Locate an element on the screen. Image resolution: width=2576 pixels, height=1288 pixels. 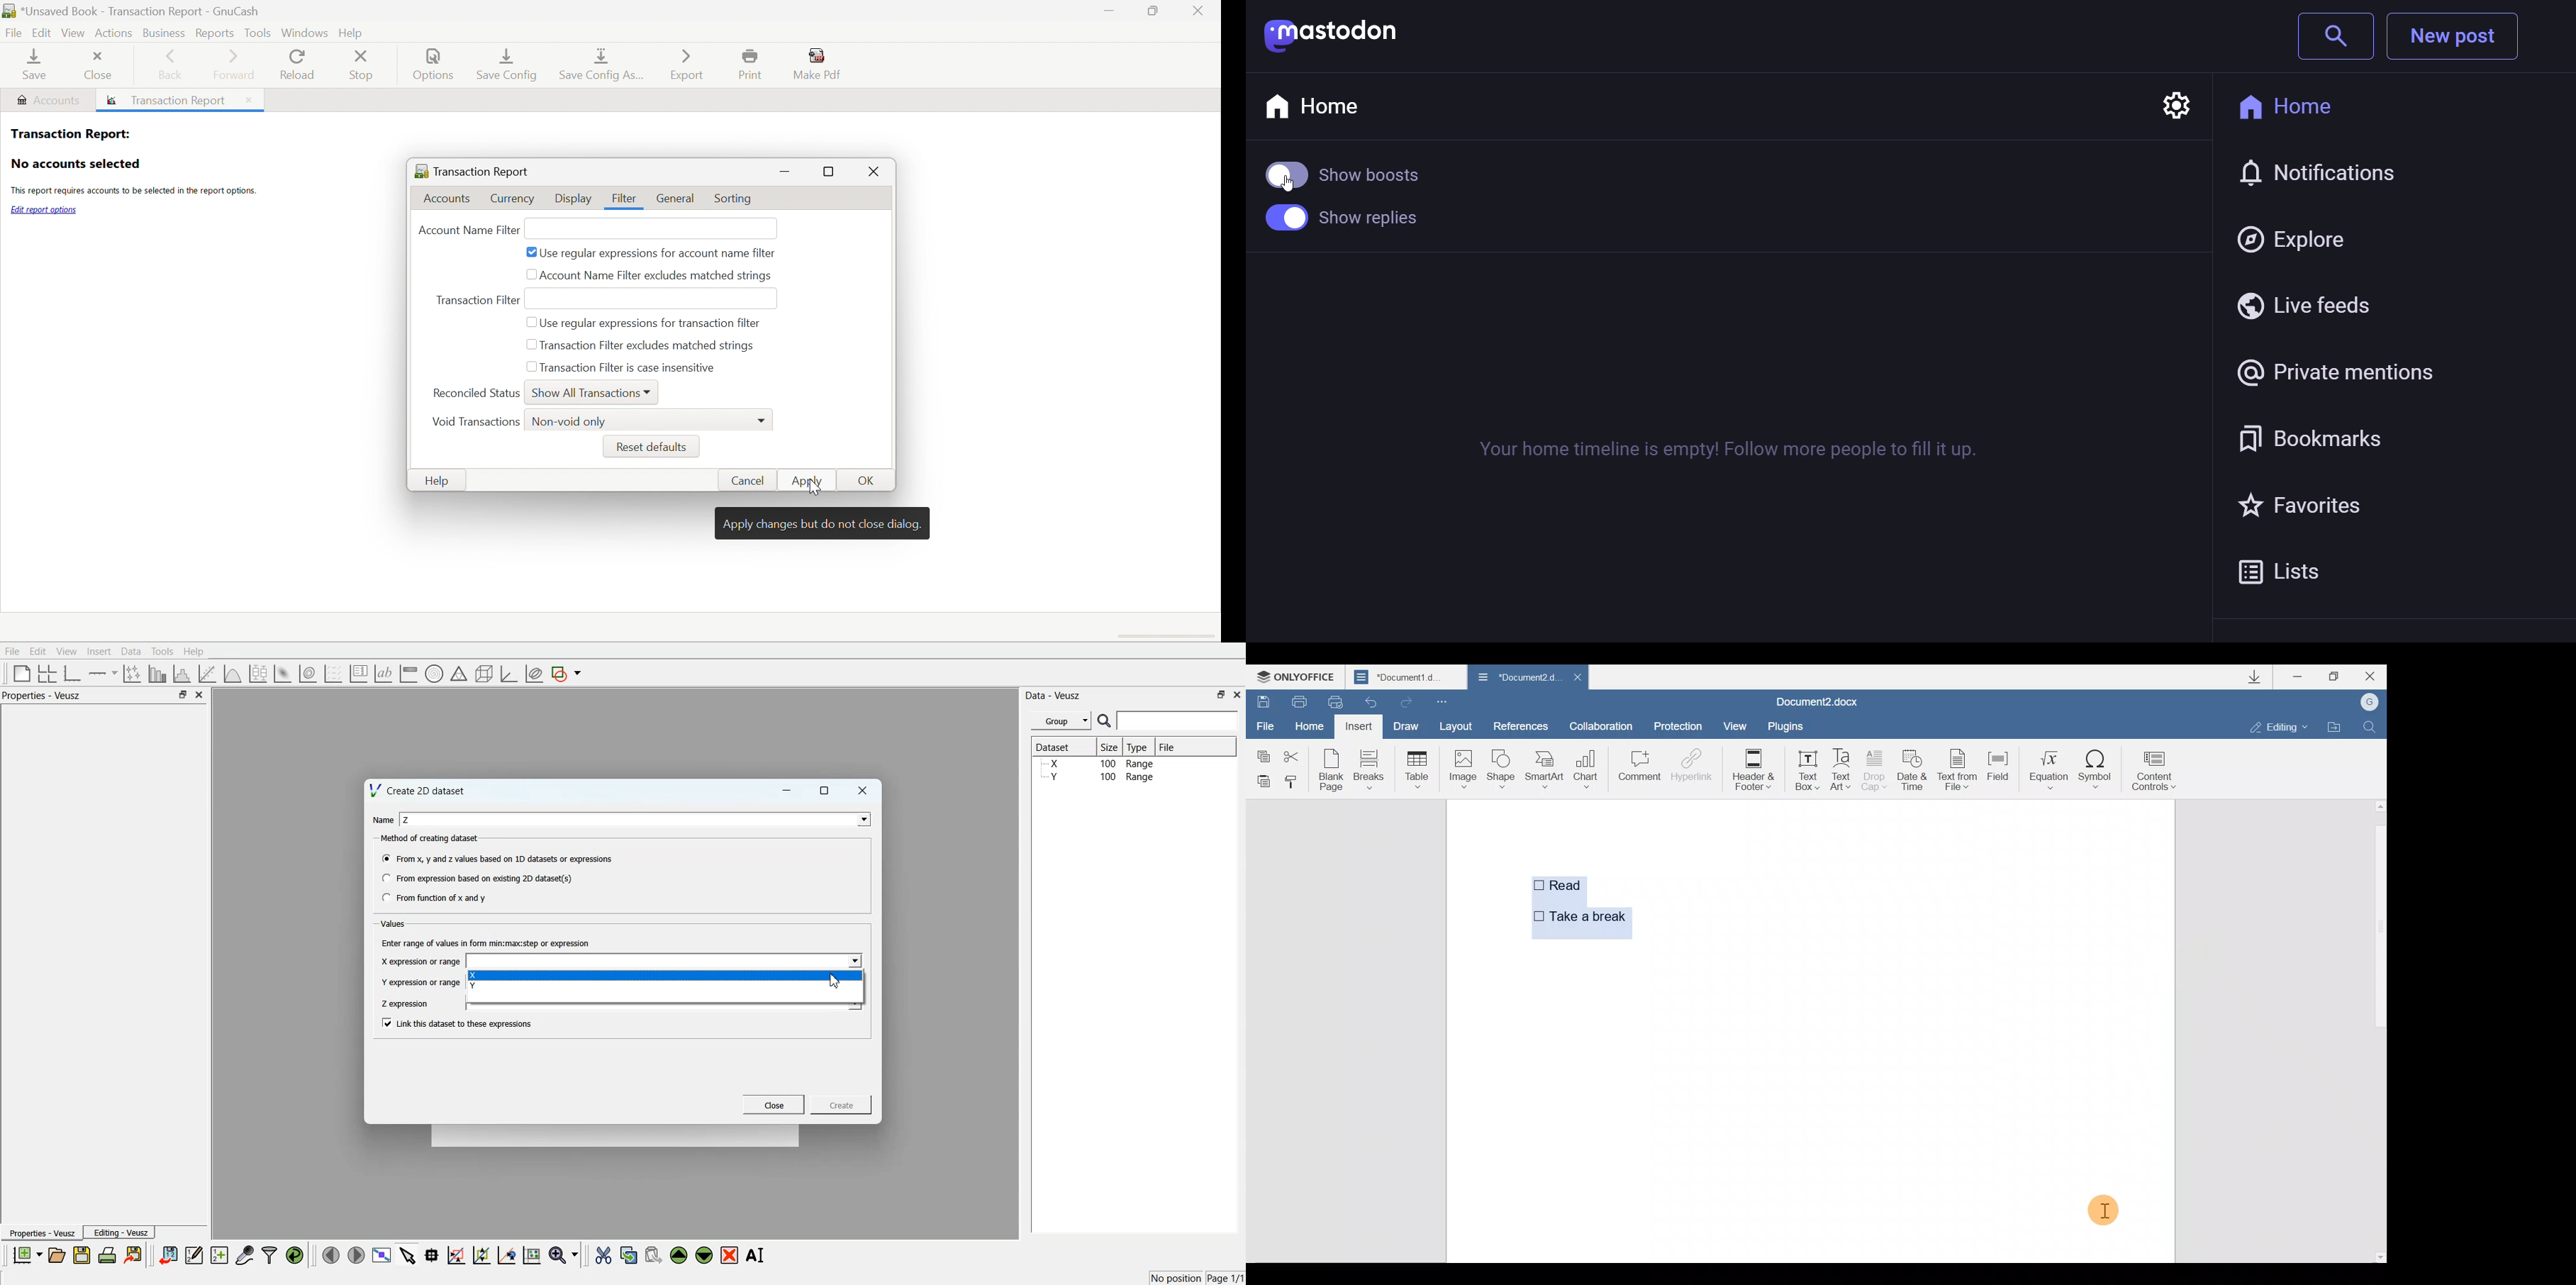
Protection is located at coordinates (1681, 722).